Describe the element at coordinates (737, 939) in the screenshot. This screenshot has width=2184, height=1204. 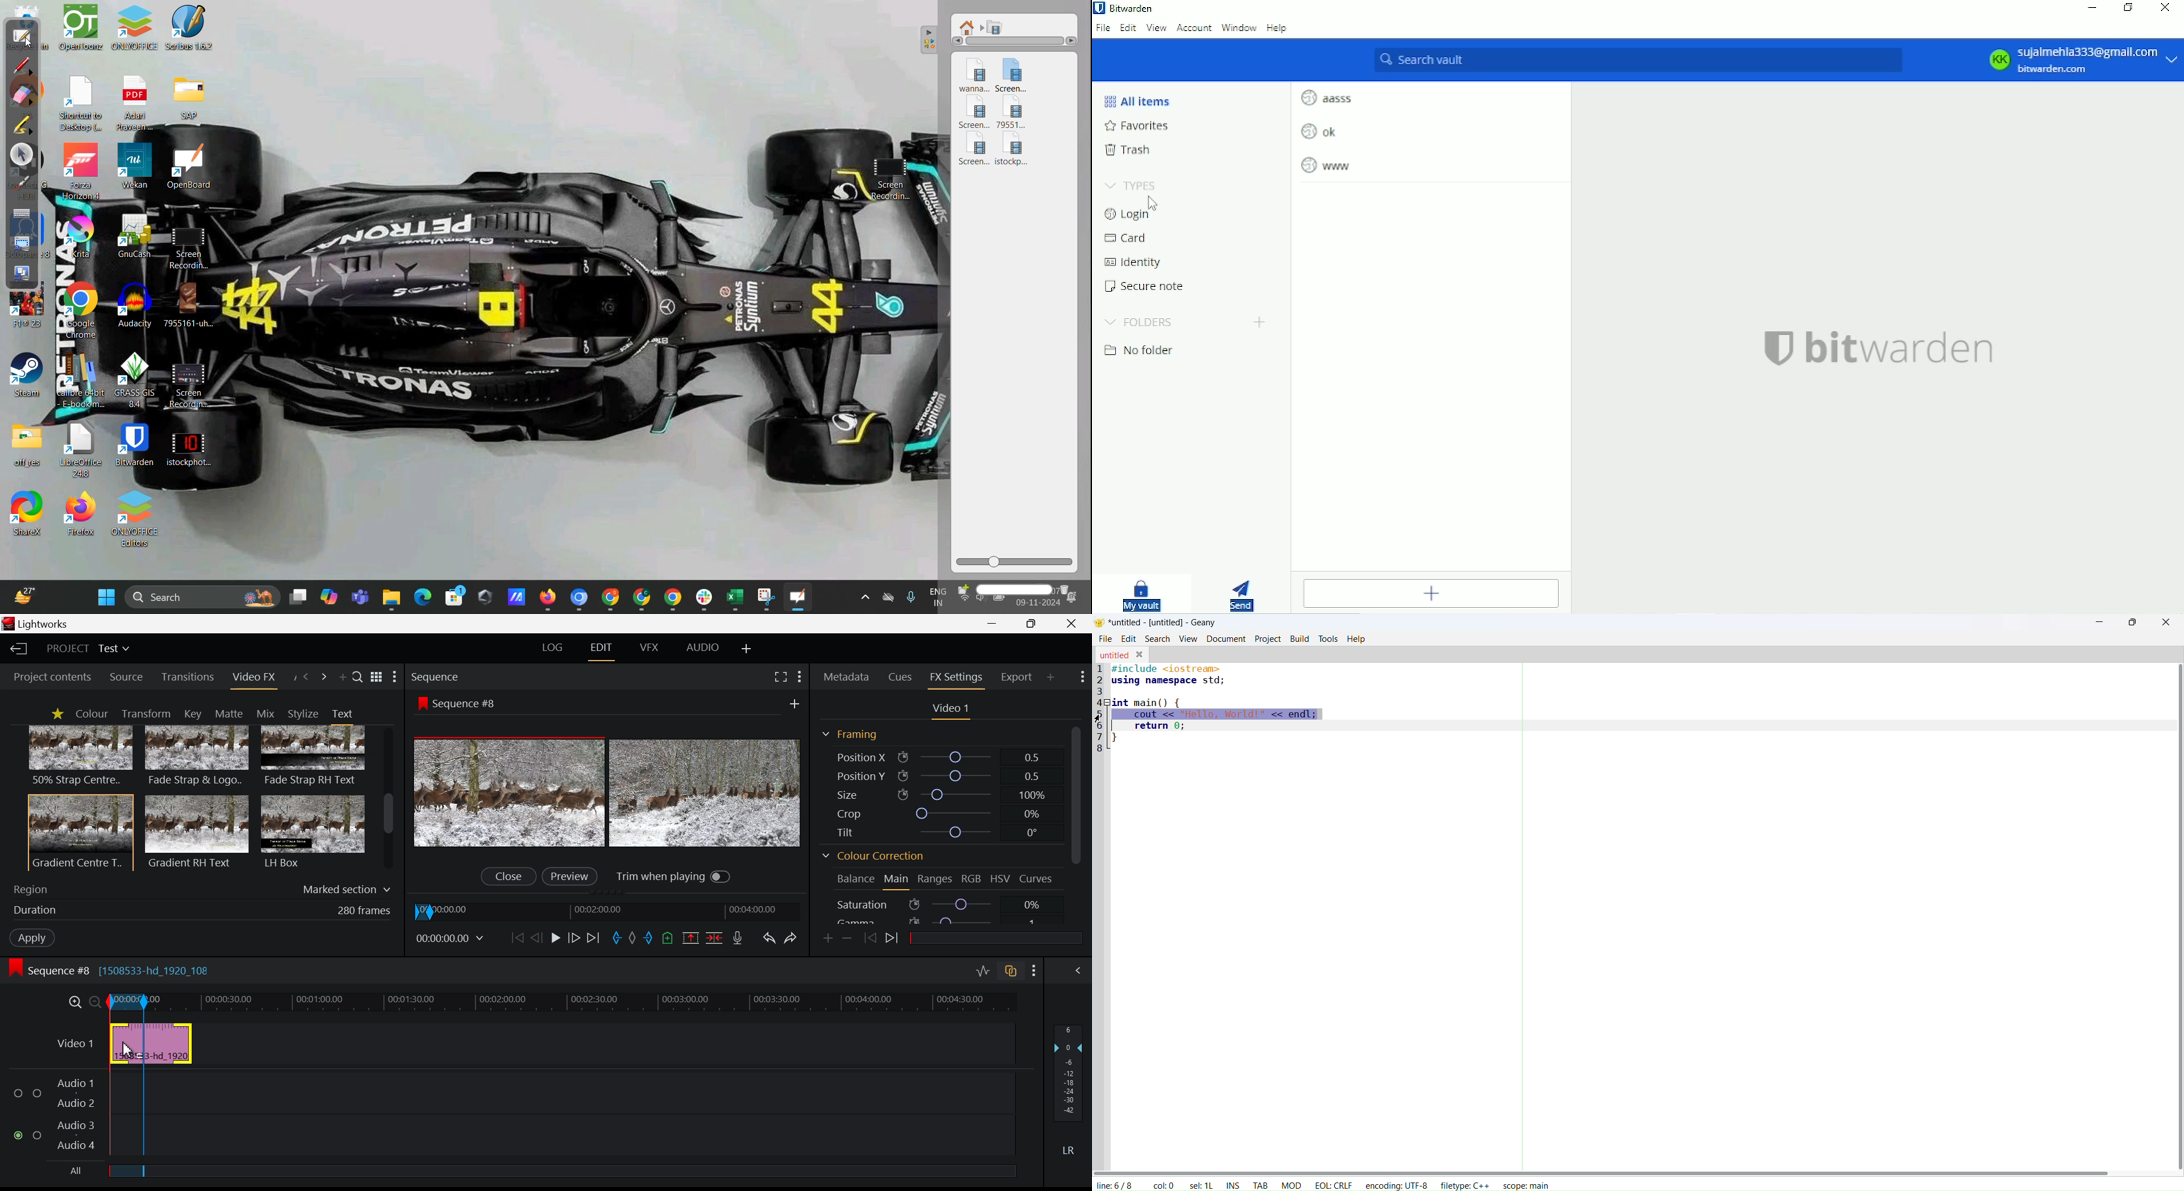
I see `Record voiceover` at that location.